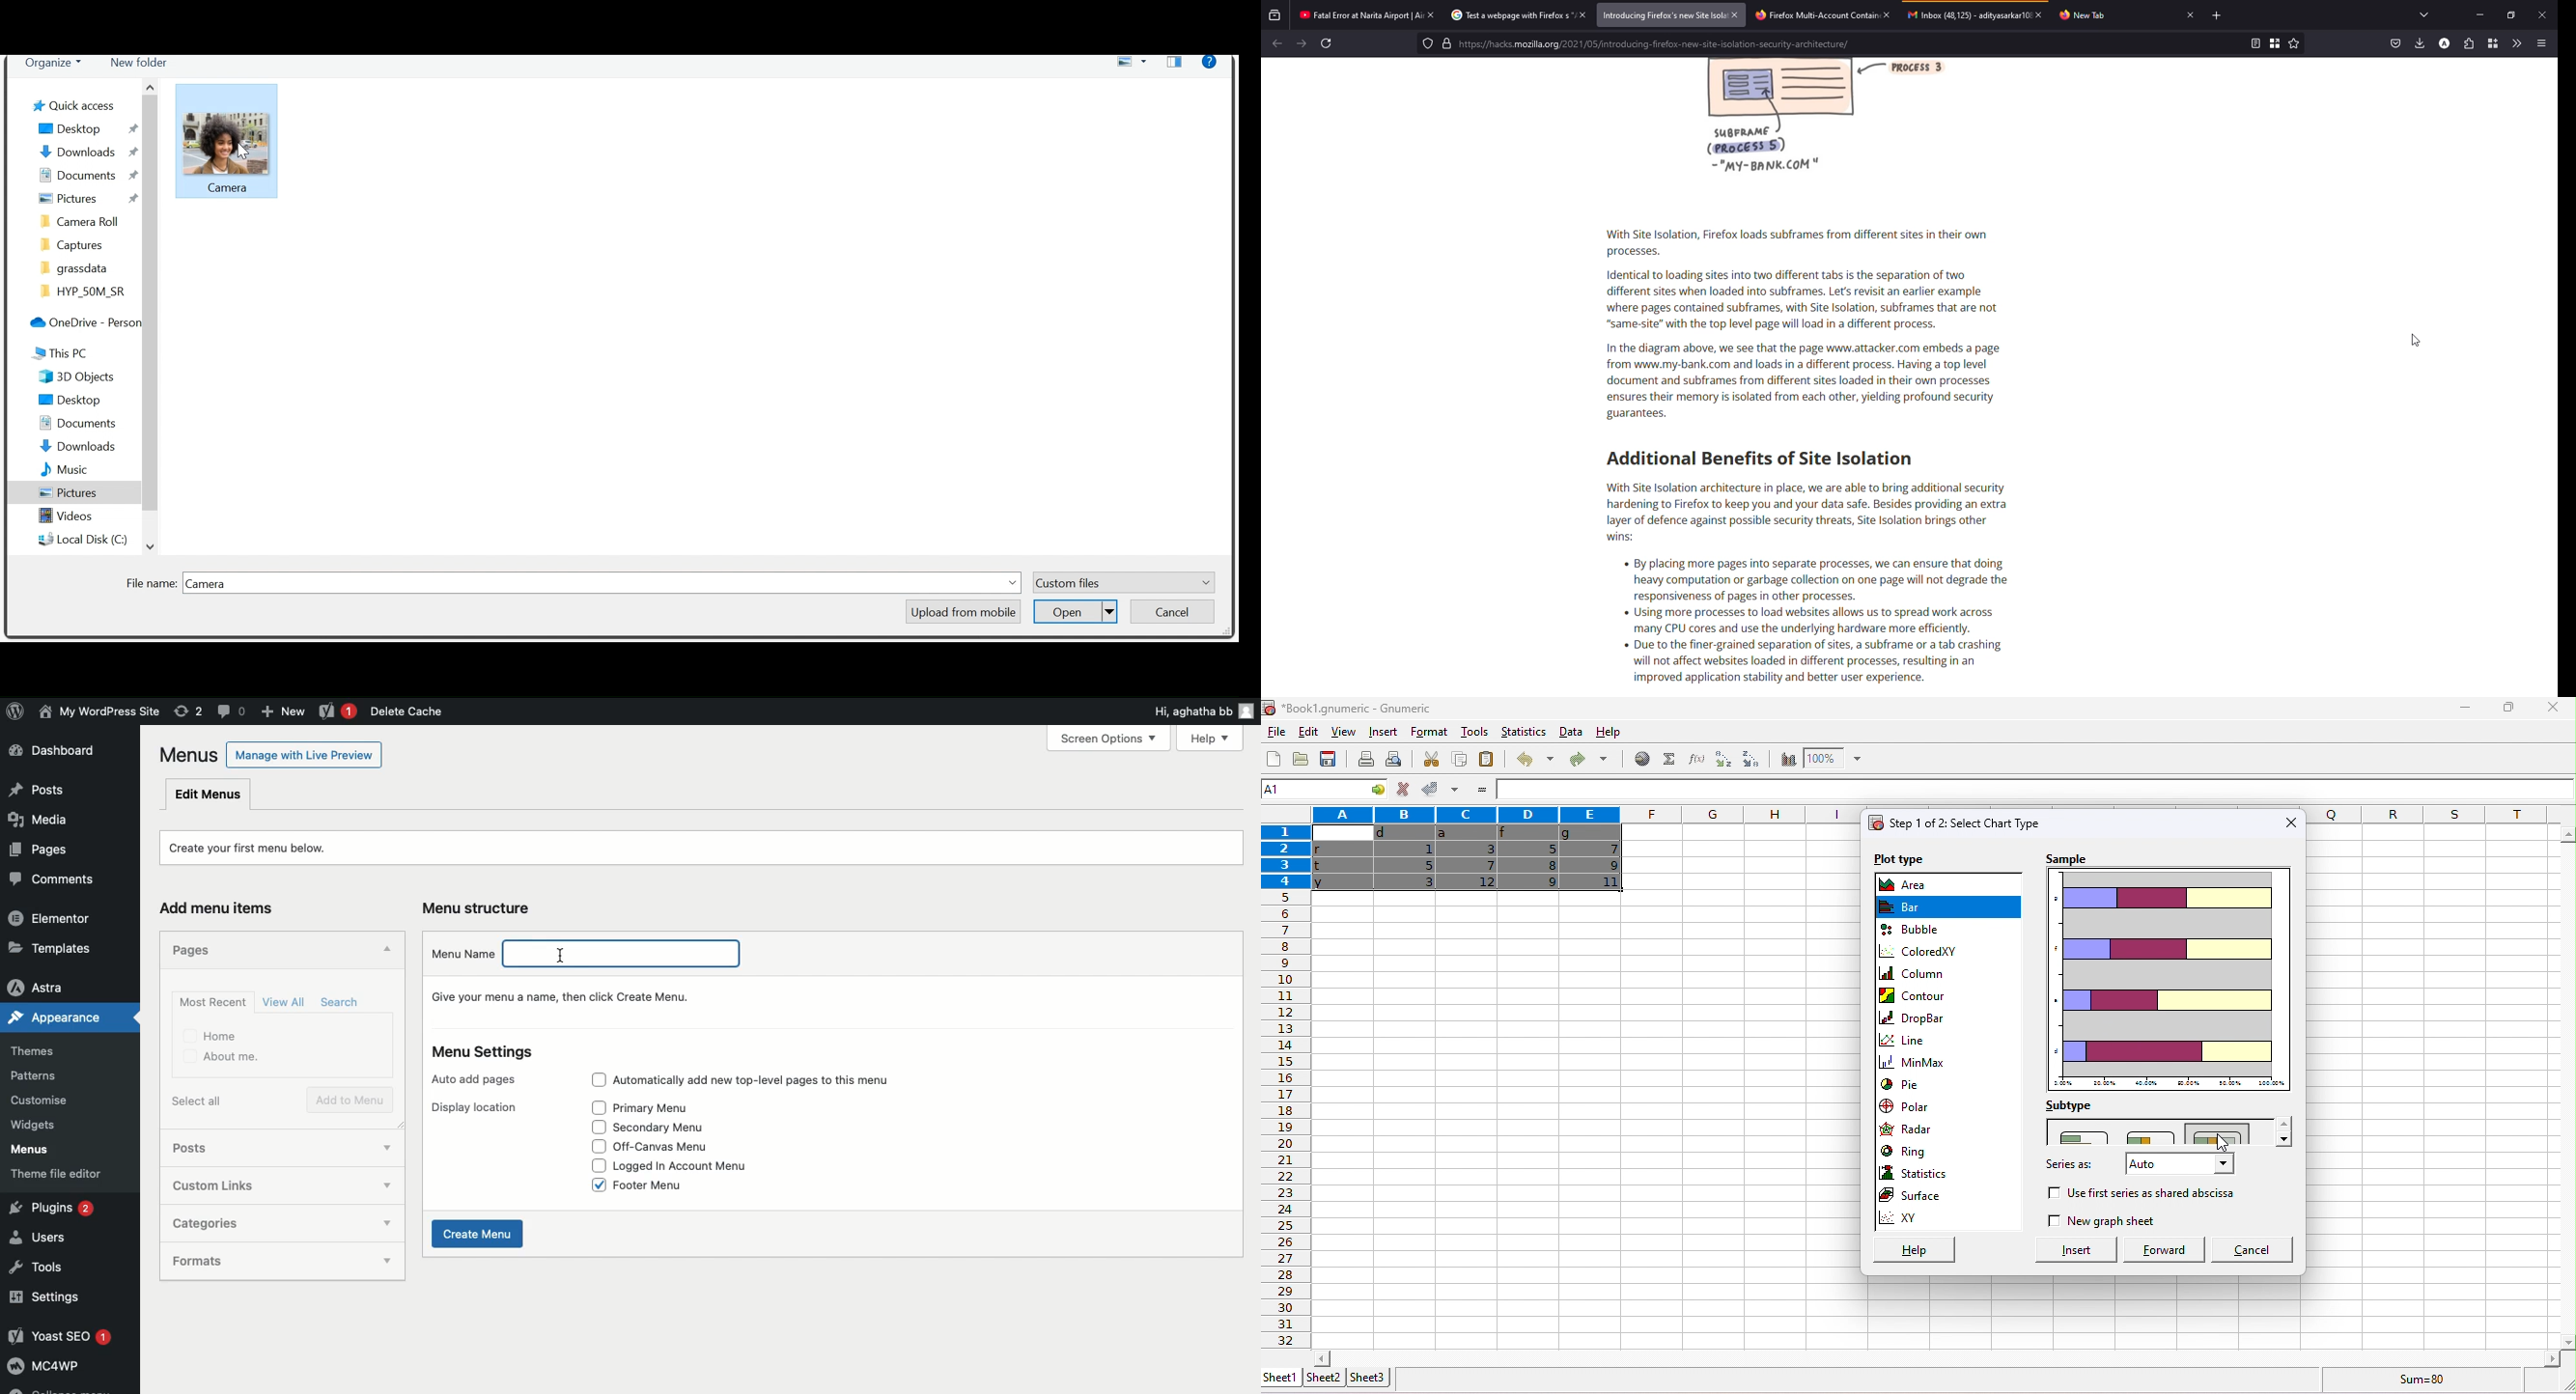 The height and width of the screenshot is (1400, 2576). What do you see at coordinates (388, 1184) in the screenshot?
I see `show` at bounding box center [388, 1184].